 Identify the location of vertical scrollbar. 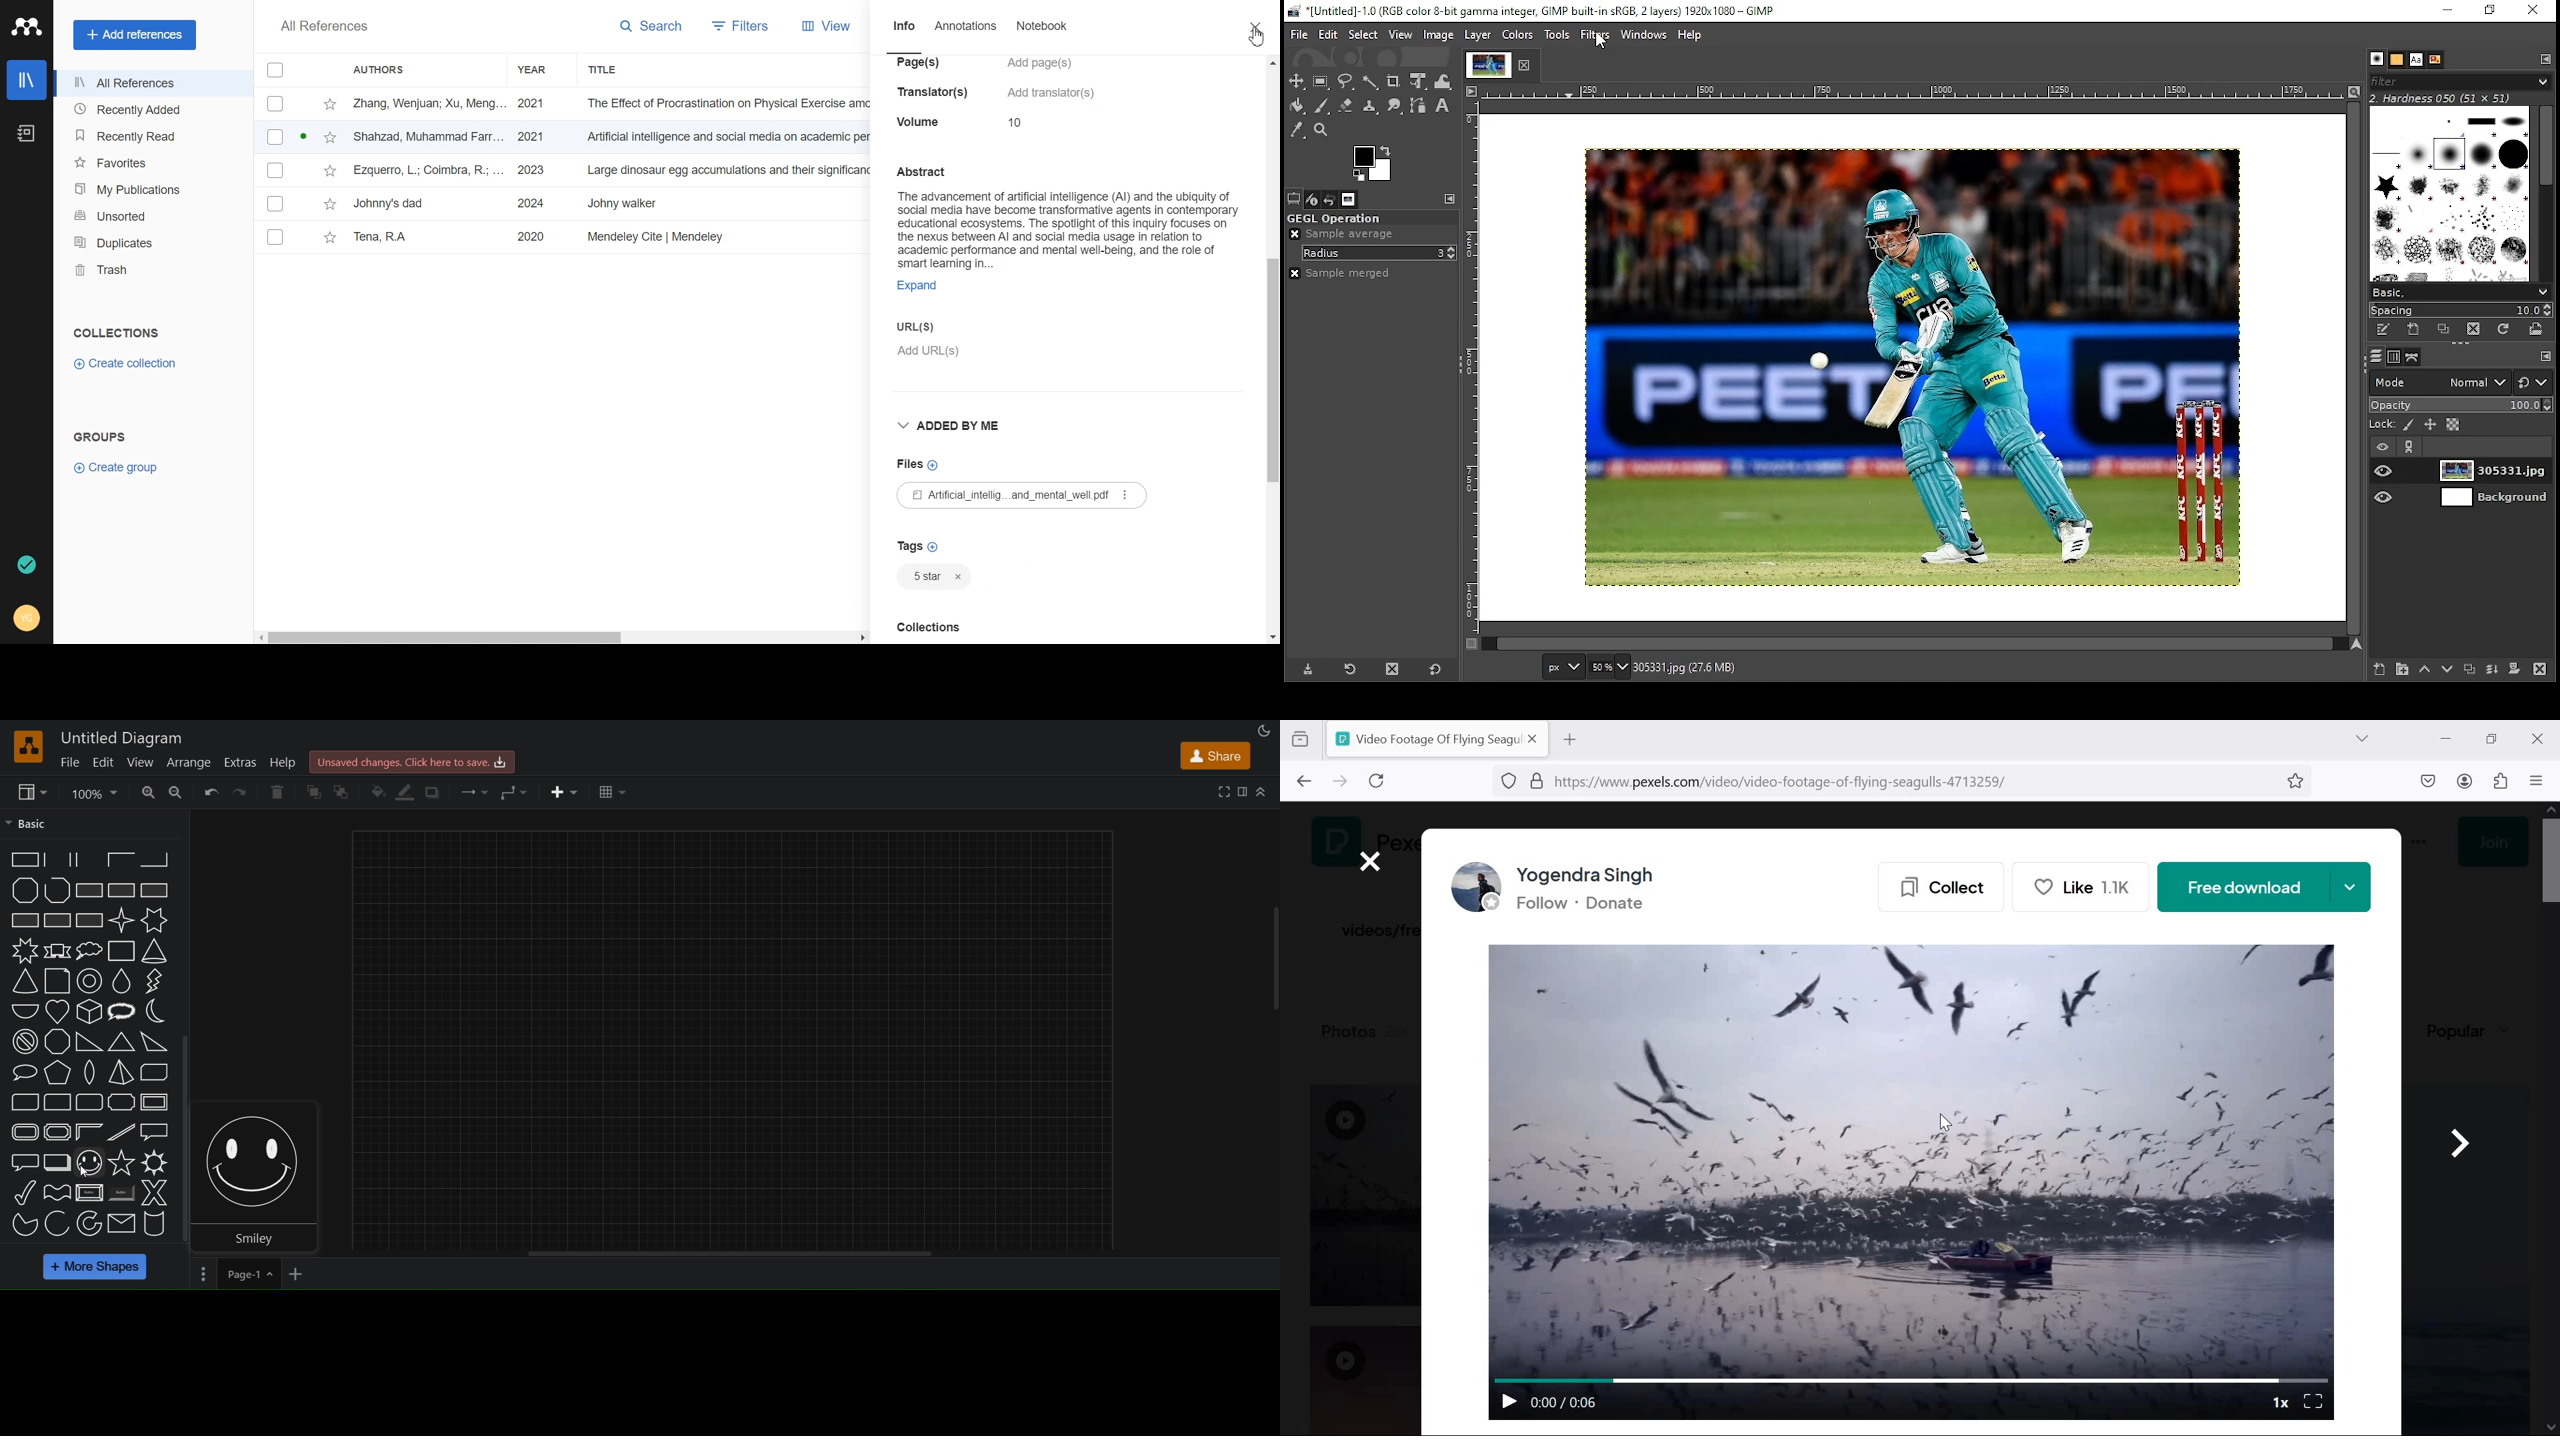
(1272, 961).